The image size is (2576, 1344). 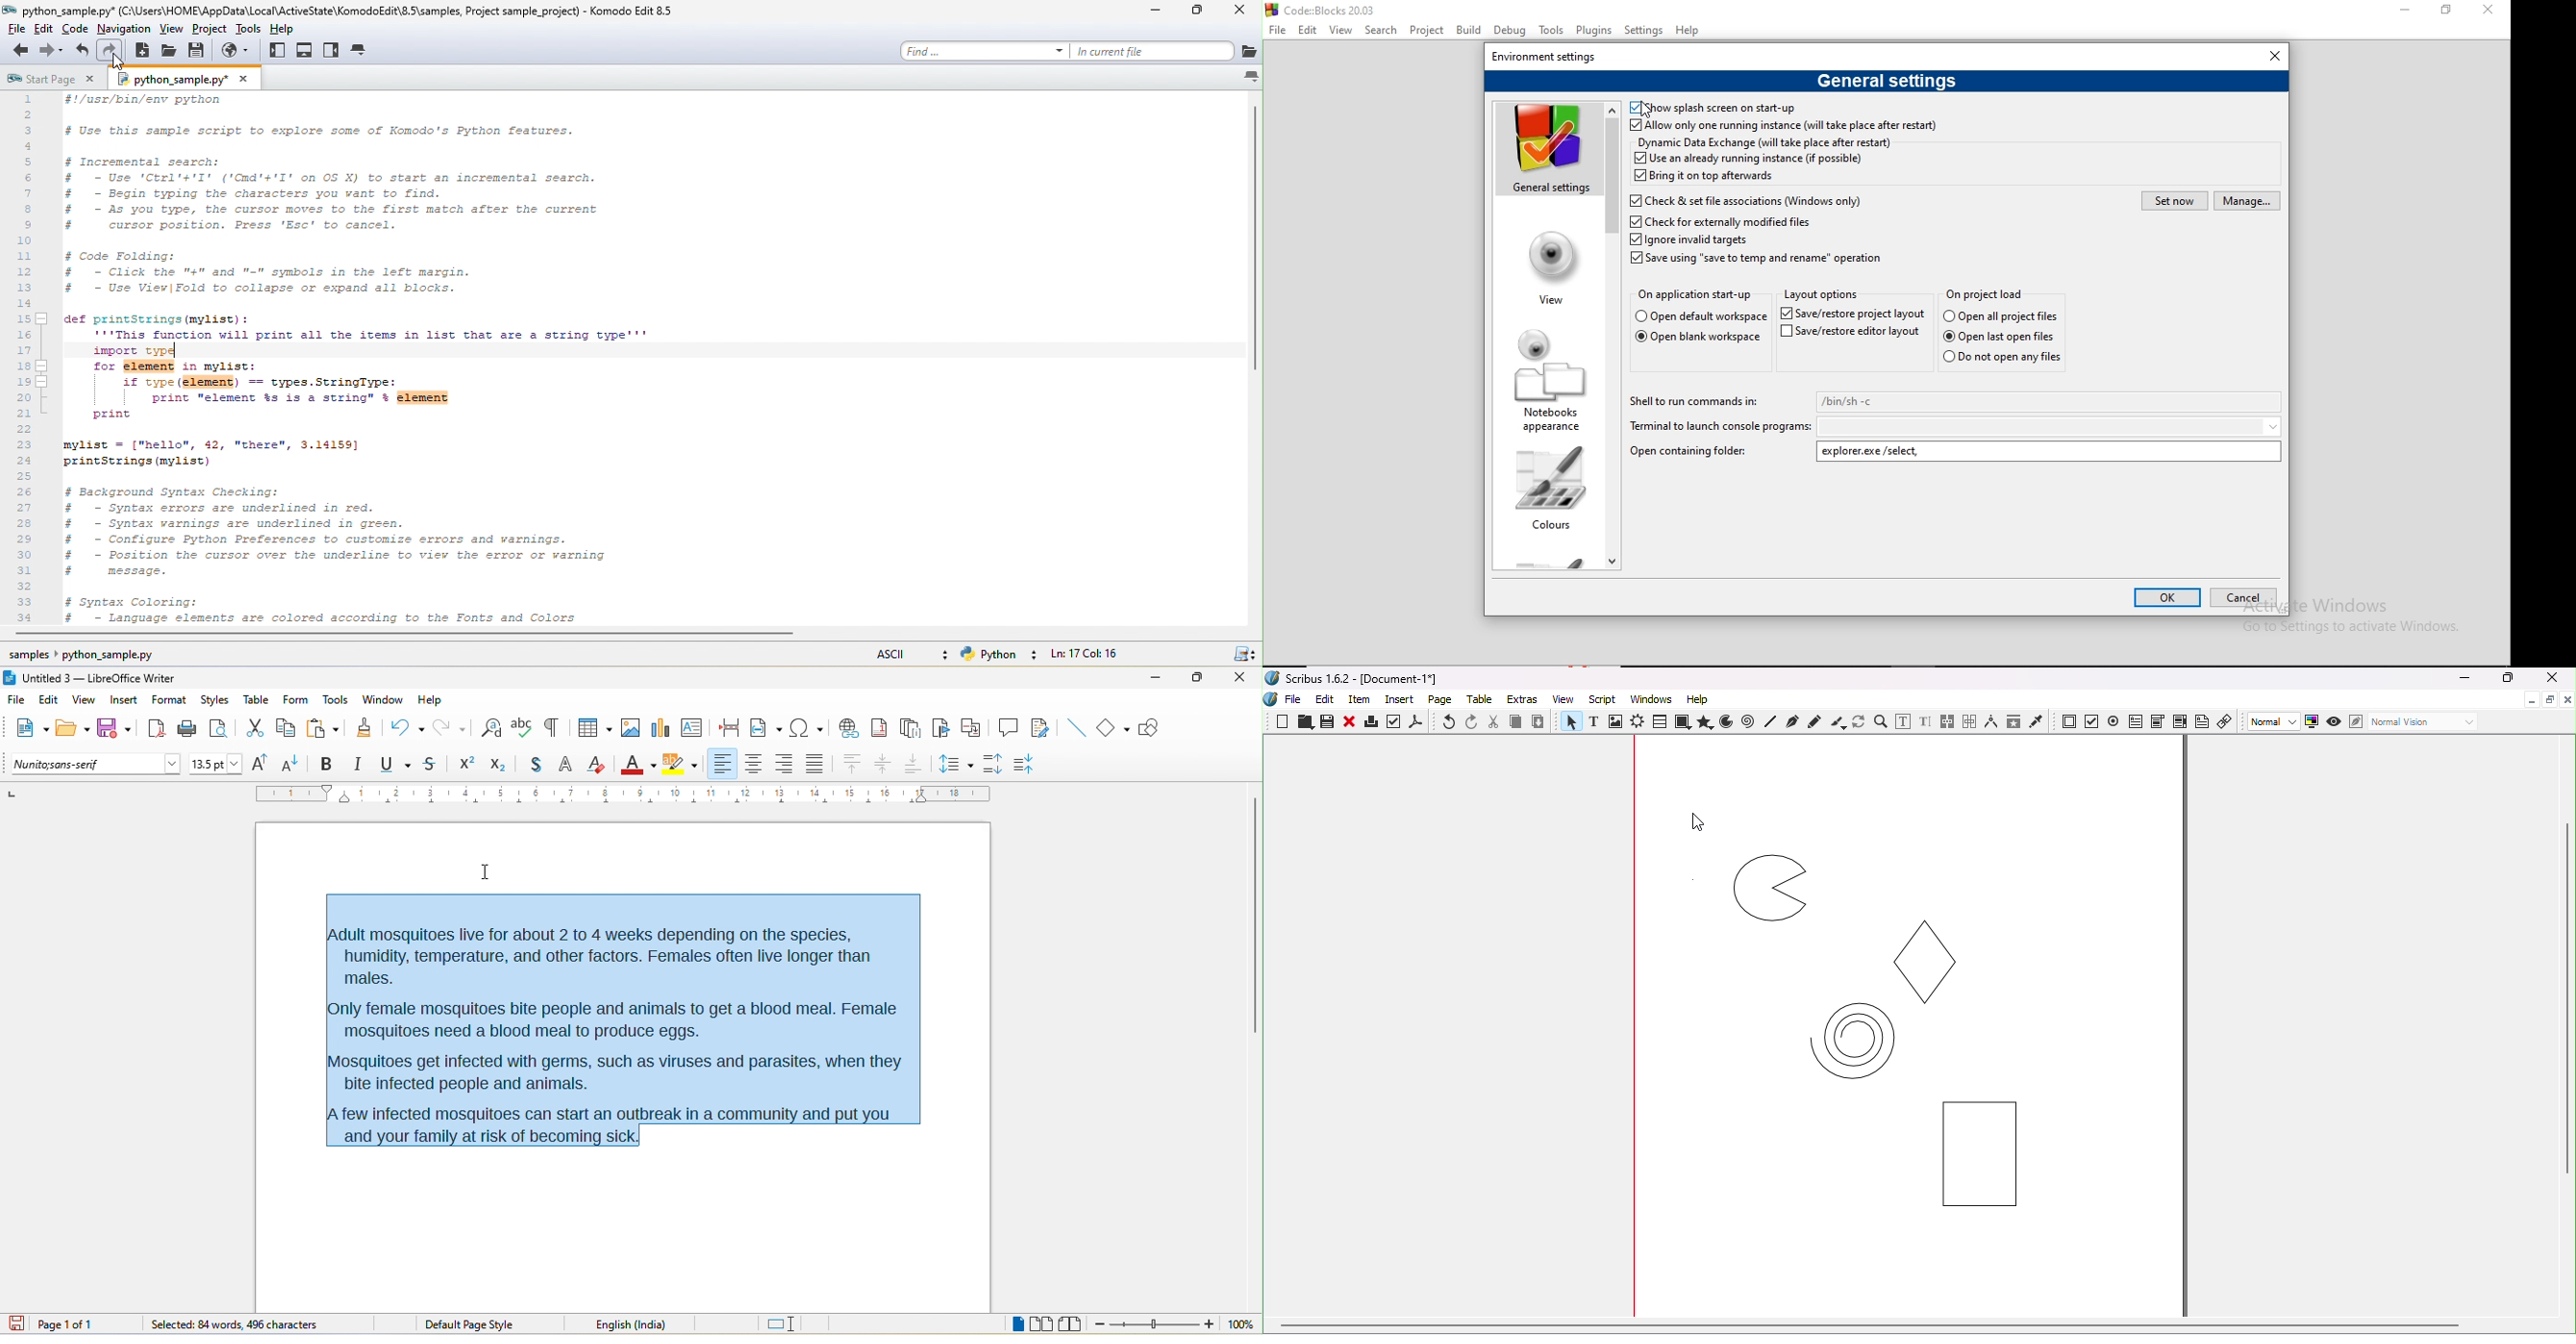 I want to click on strikethrough, so click(x=433, y=764).